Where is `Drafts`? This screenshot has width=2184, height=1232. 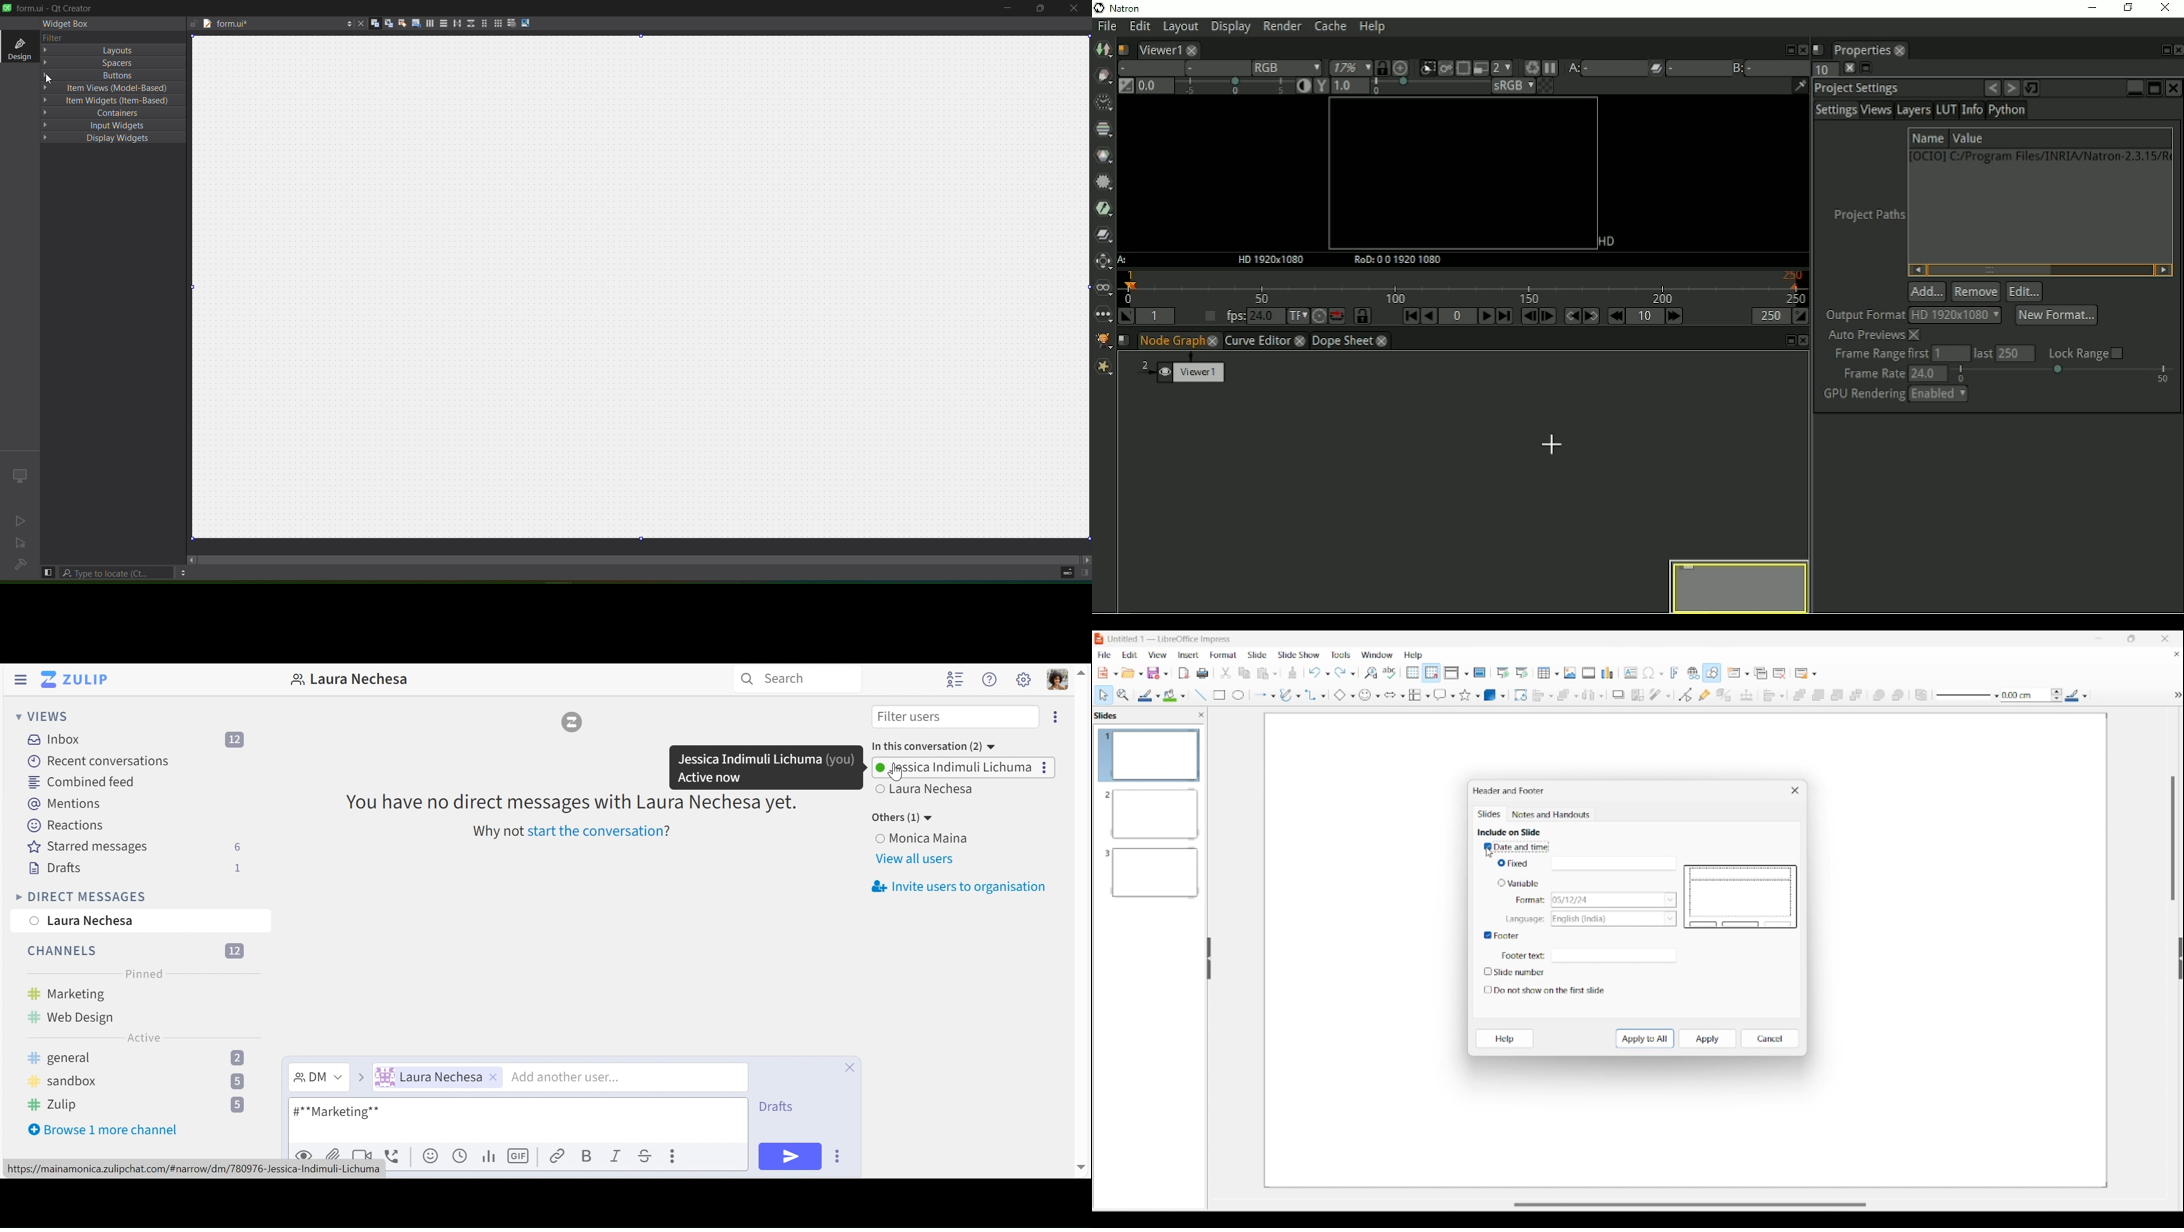
Drafts is located at coordinates (777, 1106).